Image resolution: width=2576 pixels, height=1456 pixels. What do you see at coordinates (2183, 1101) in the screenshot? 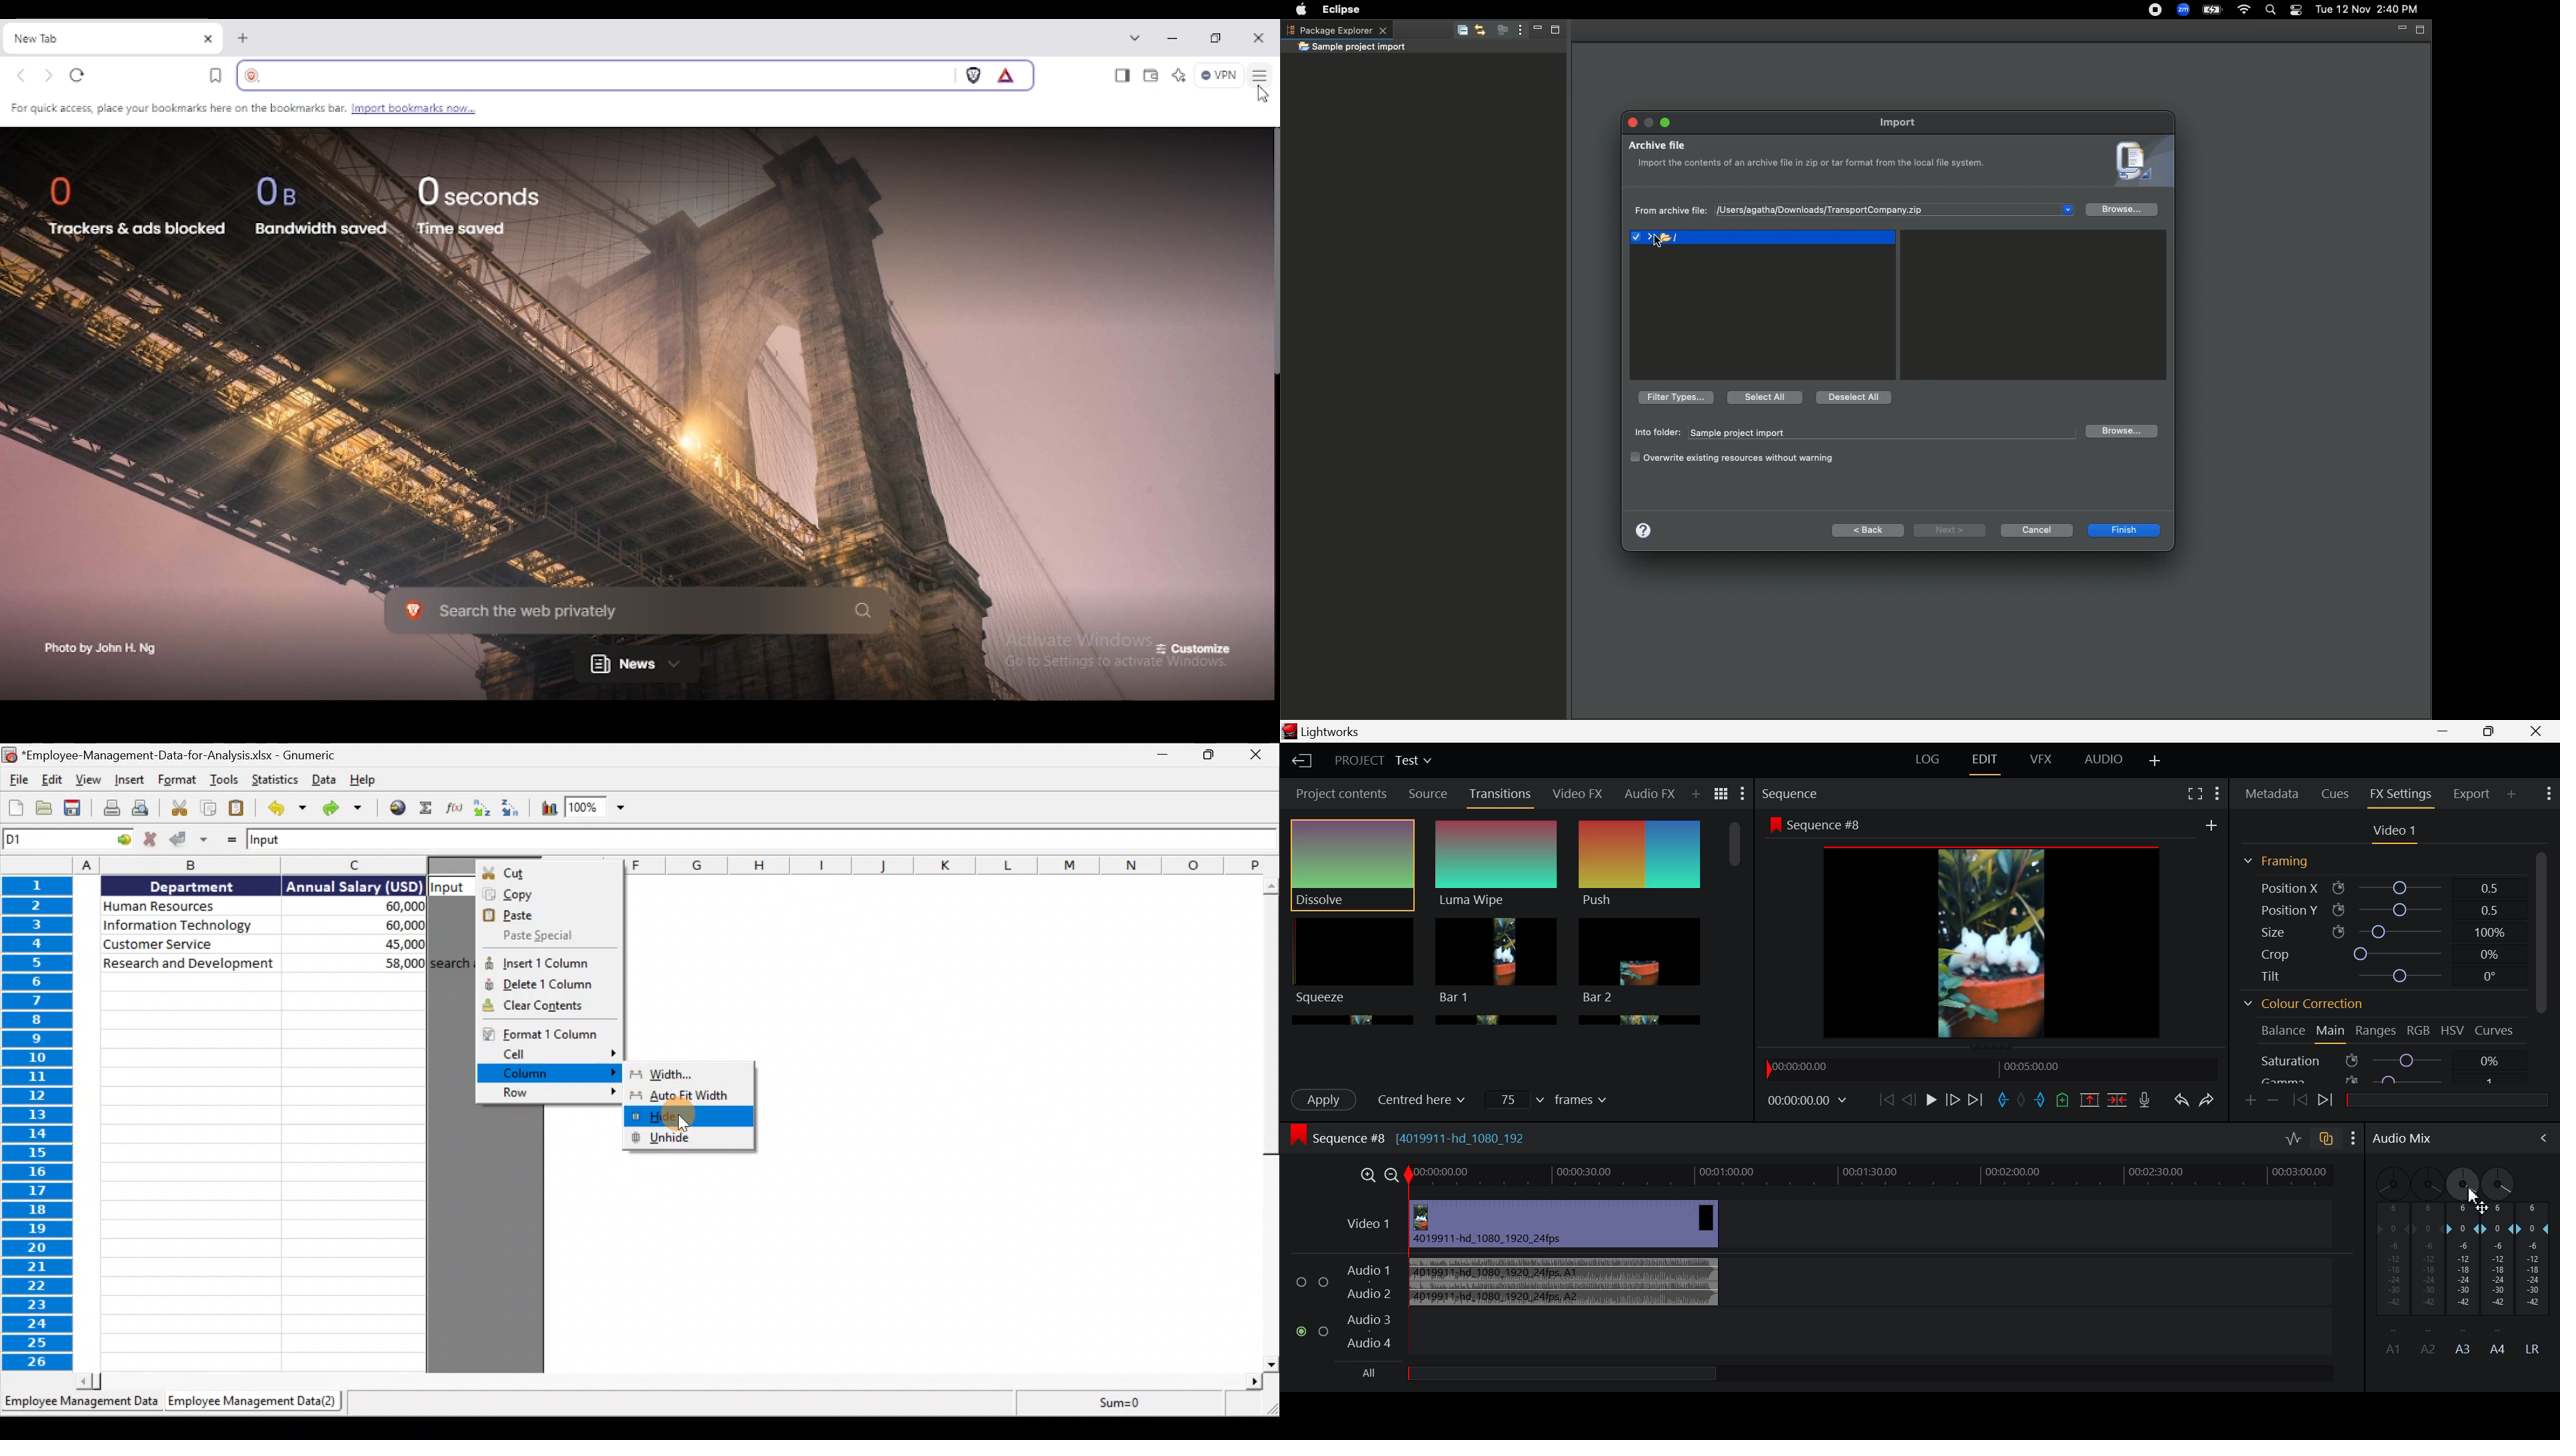
I see `Undo` at bounding box center [2183, 1101].